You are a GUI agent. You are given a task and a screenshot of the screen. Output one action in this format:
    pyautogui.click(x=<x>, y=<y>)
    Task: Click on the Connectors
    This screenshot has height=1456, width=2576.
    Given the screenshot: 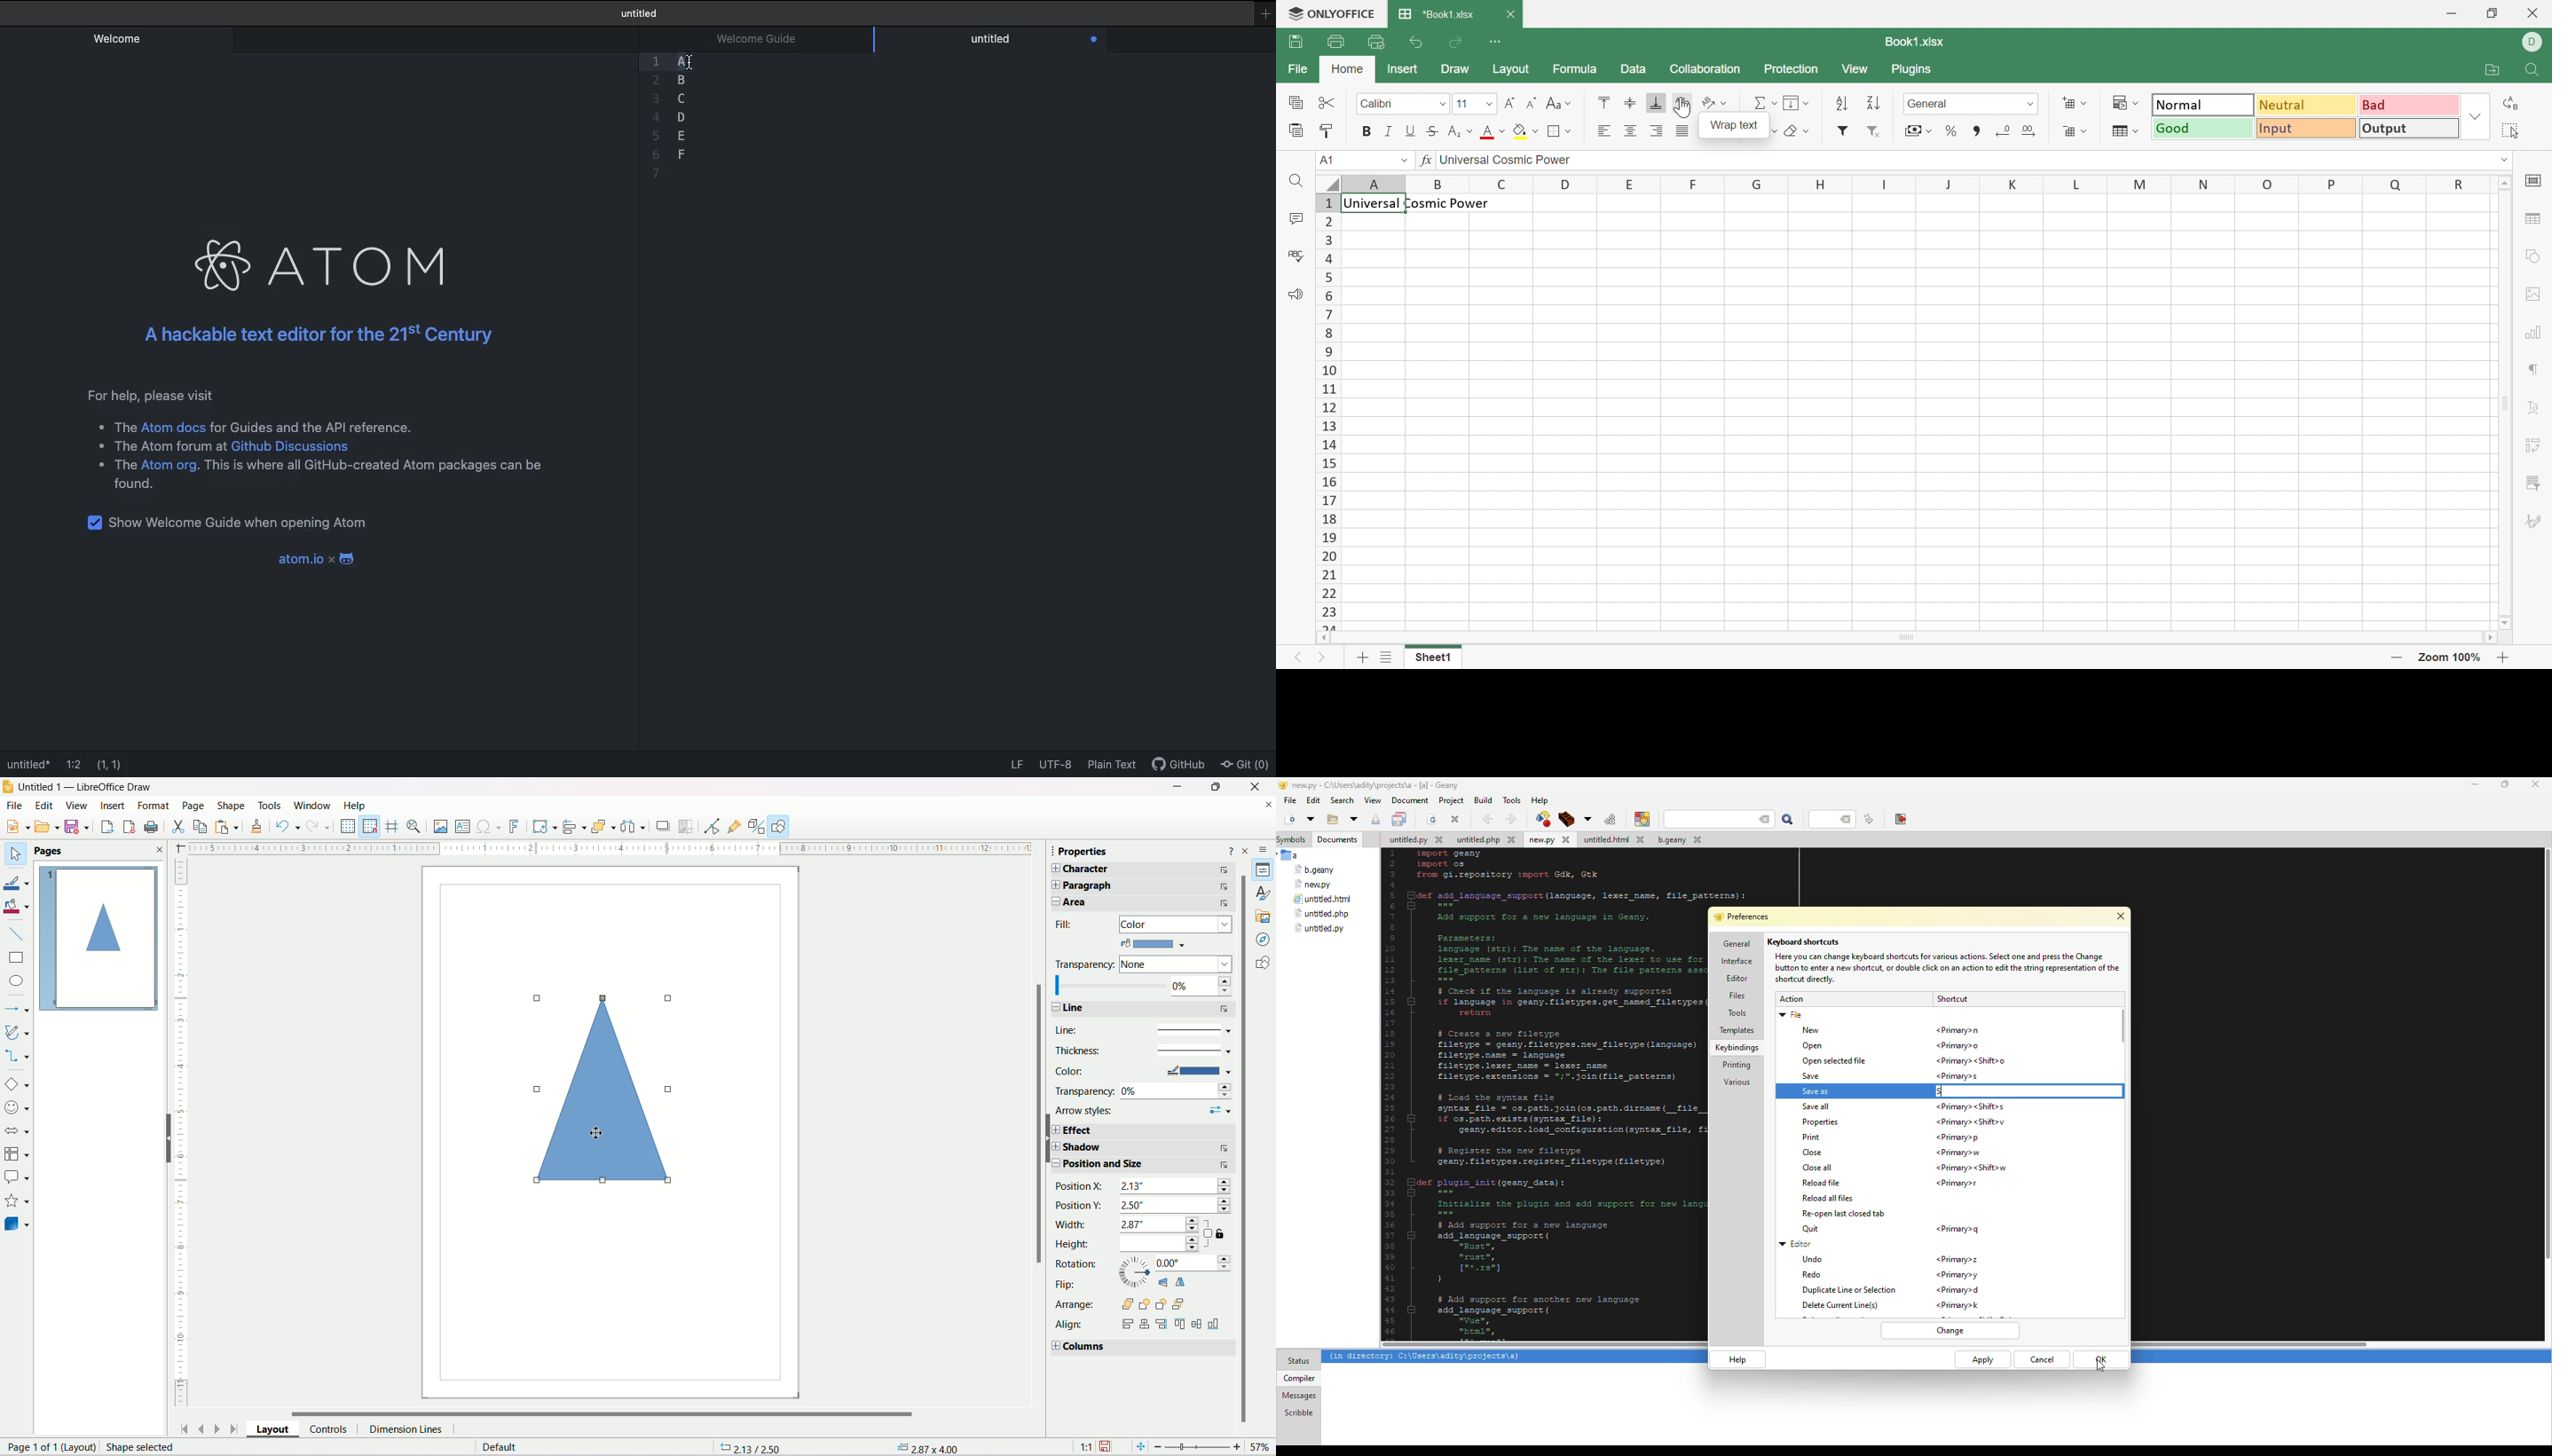 What is the action you would take?
    pyautogui.click(x=17, y=1057)
    